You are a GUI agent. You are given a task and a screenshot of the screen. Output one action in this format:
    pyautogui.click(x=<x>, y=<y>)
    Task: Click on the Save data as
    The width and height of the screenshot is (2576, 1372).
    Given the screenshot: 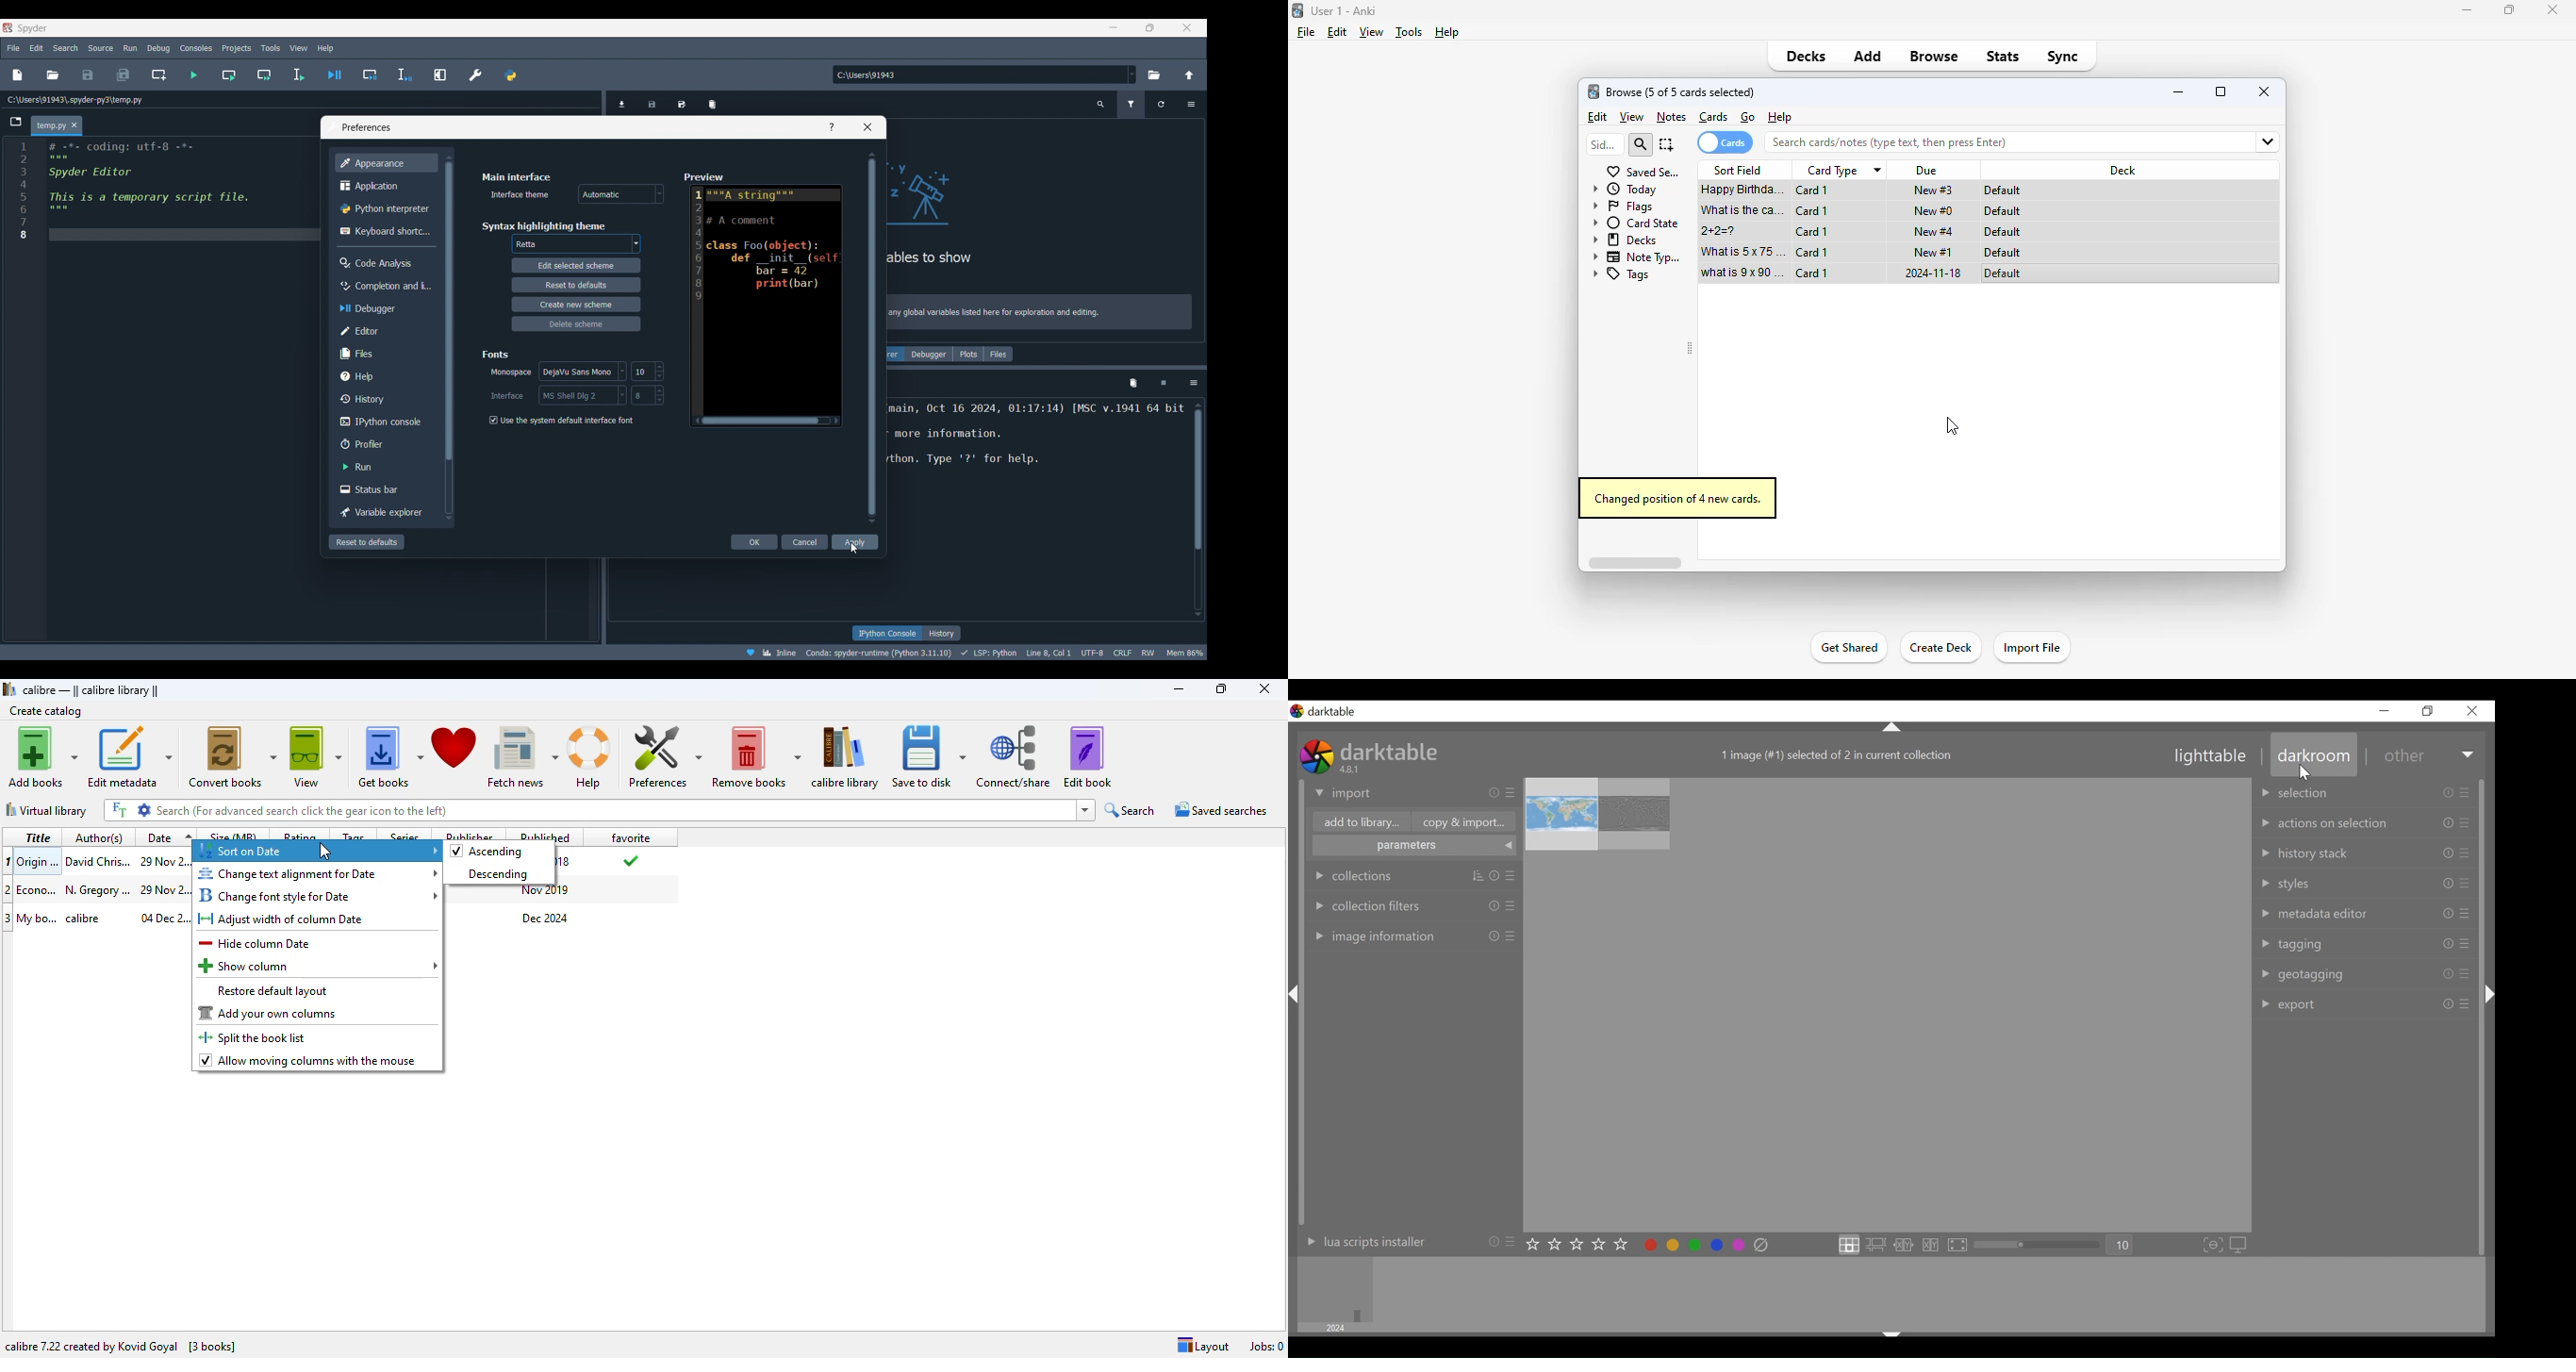 What is the action you would take?
    pyautogui.click(x=682, y=102)
    